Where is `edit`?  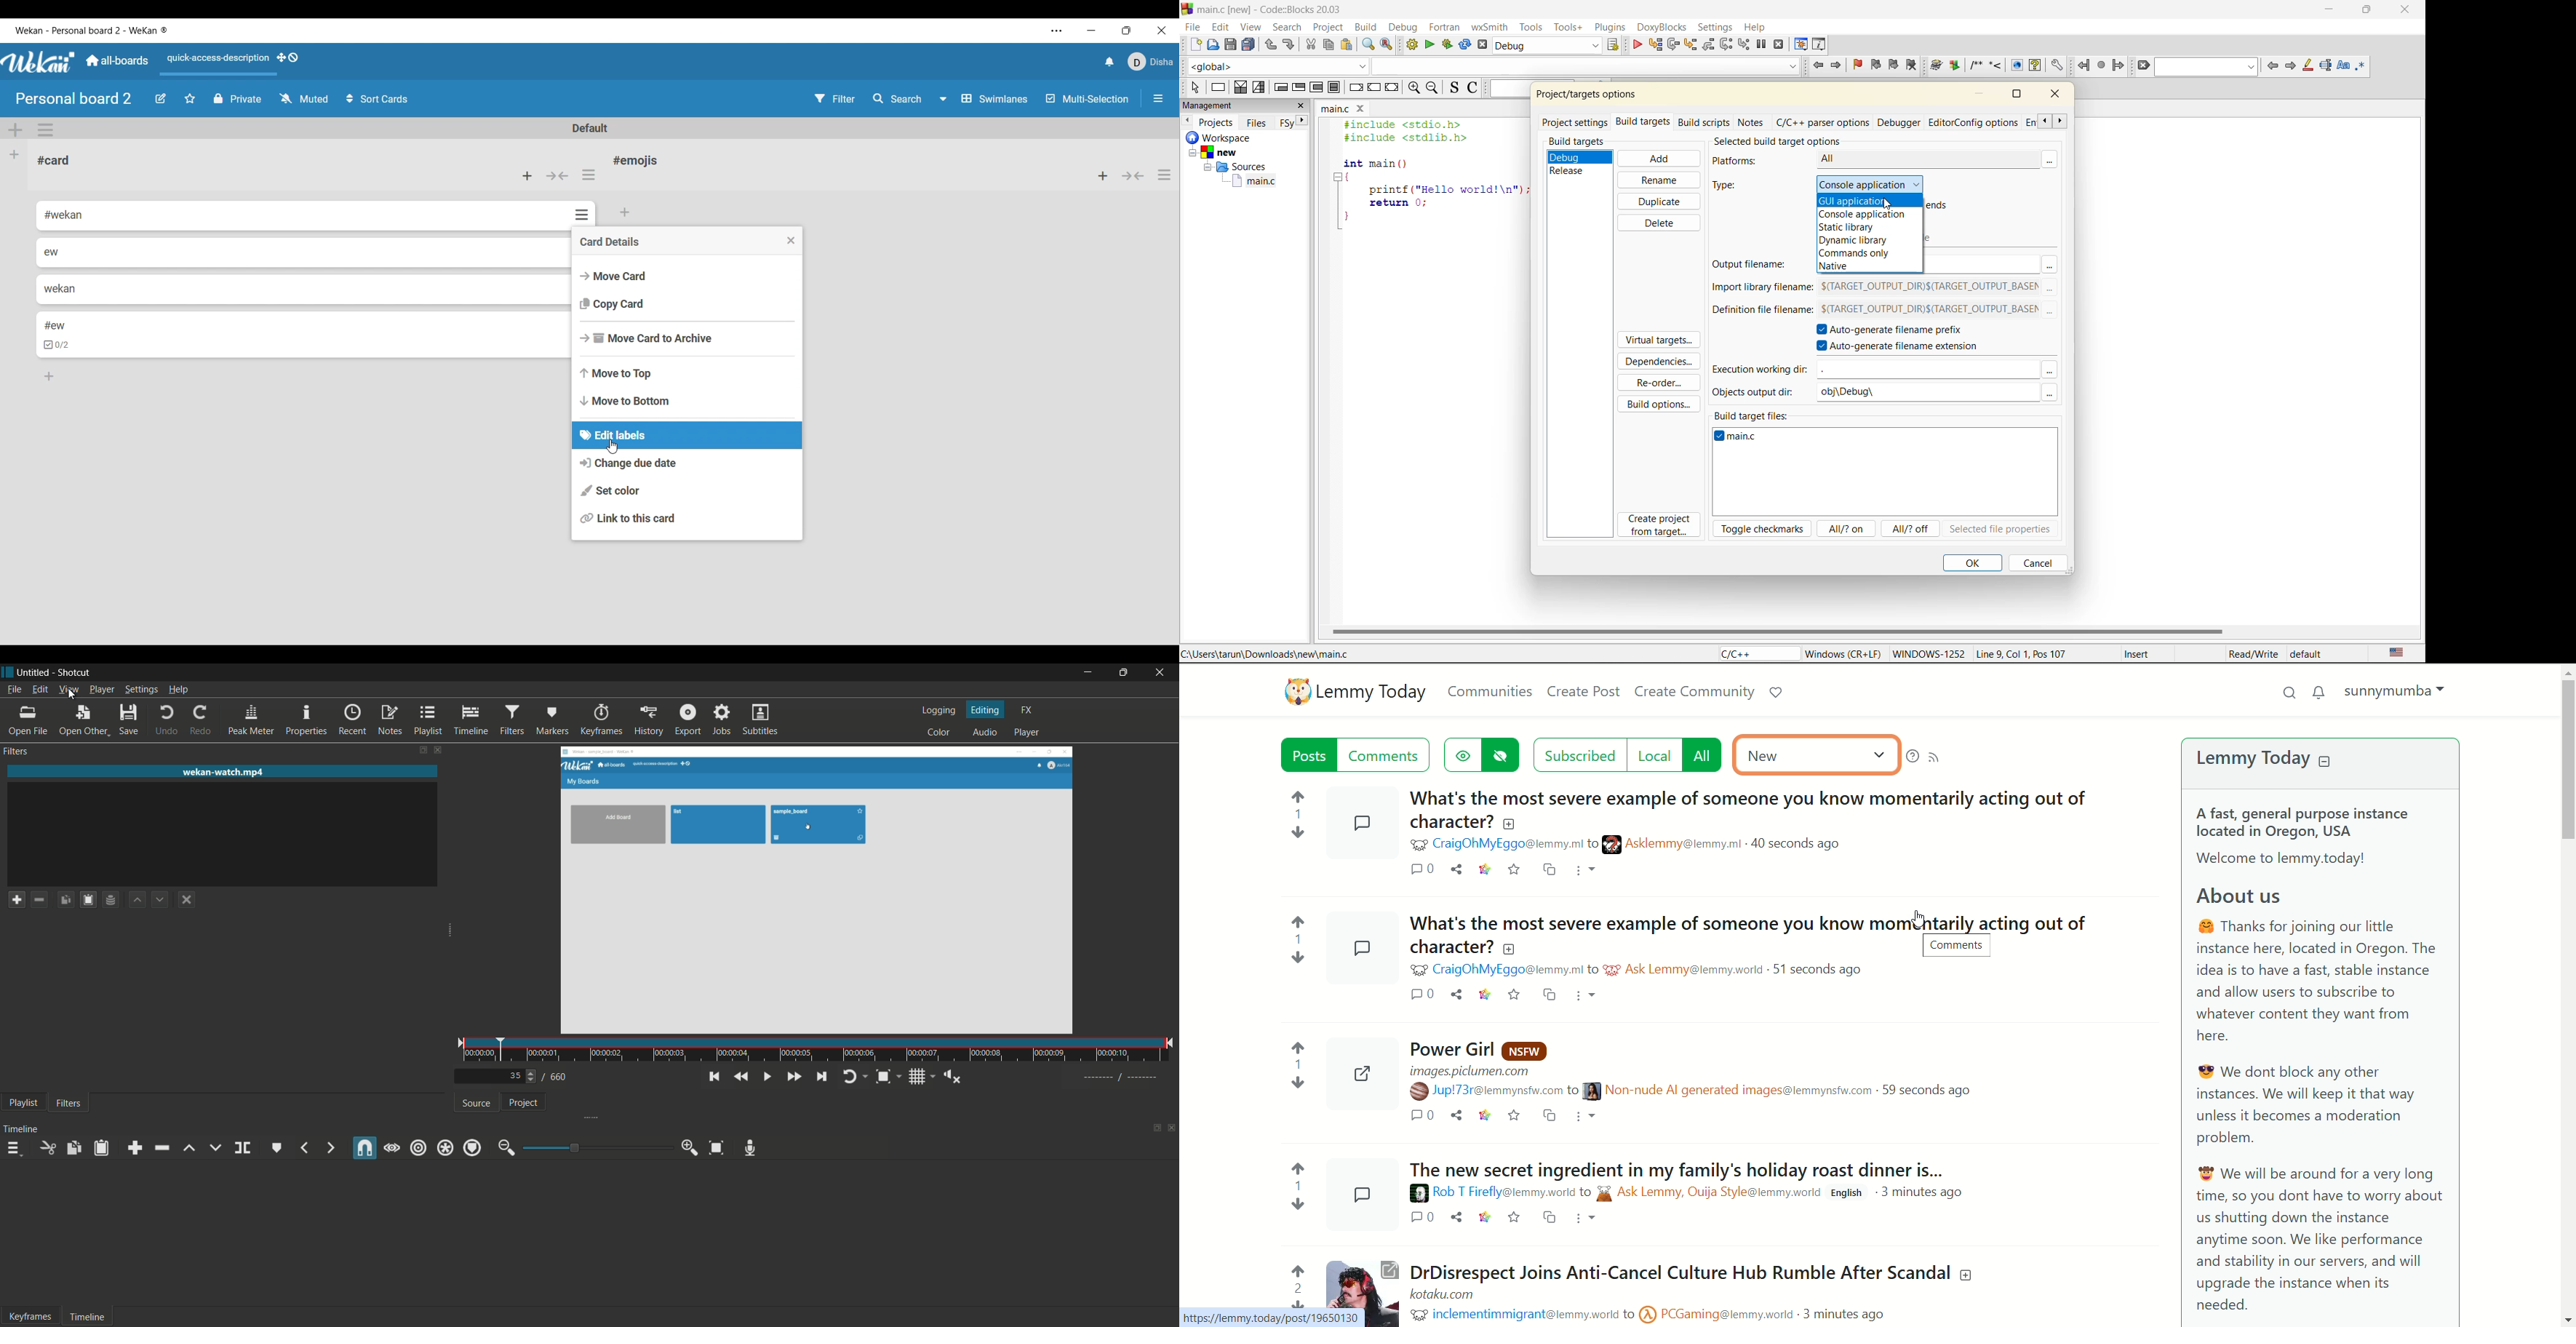
edit is located at coordinates (1221, 27).